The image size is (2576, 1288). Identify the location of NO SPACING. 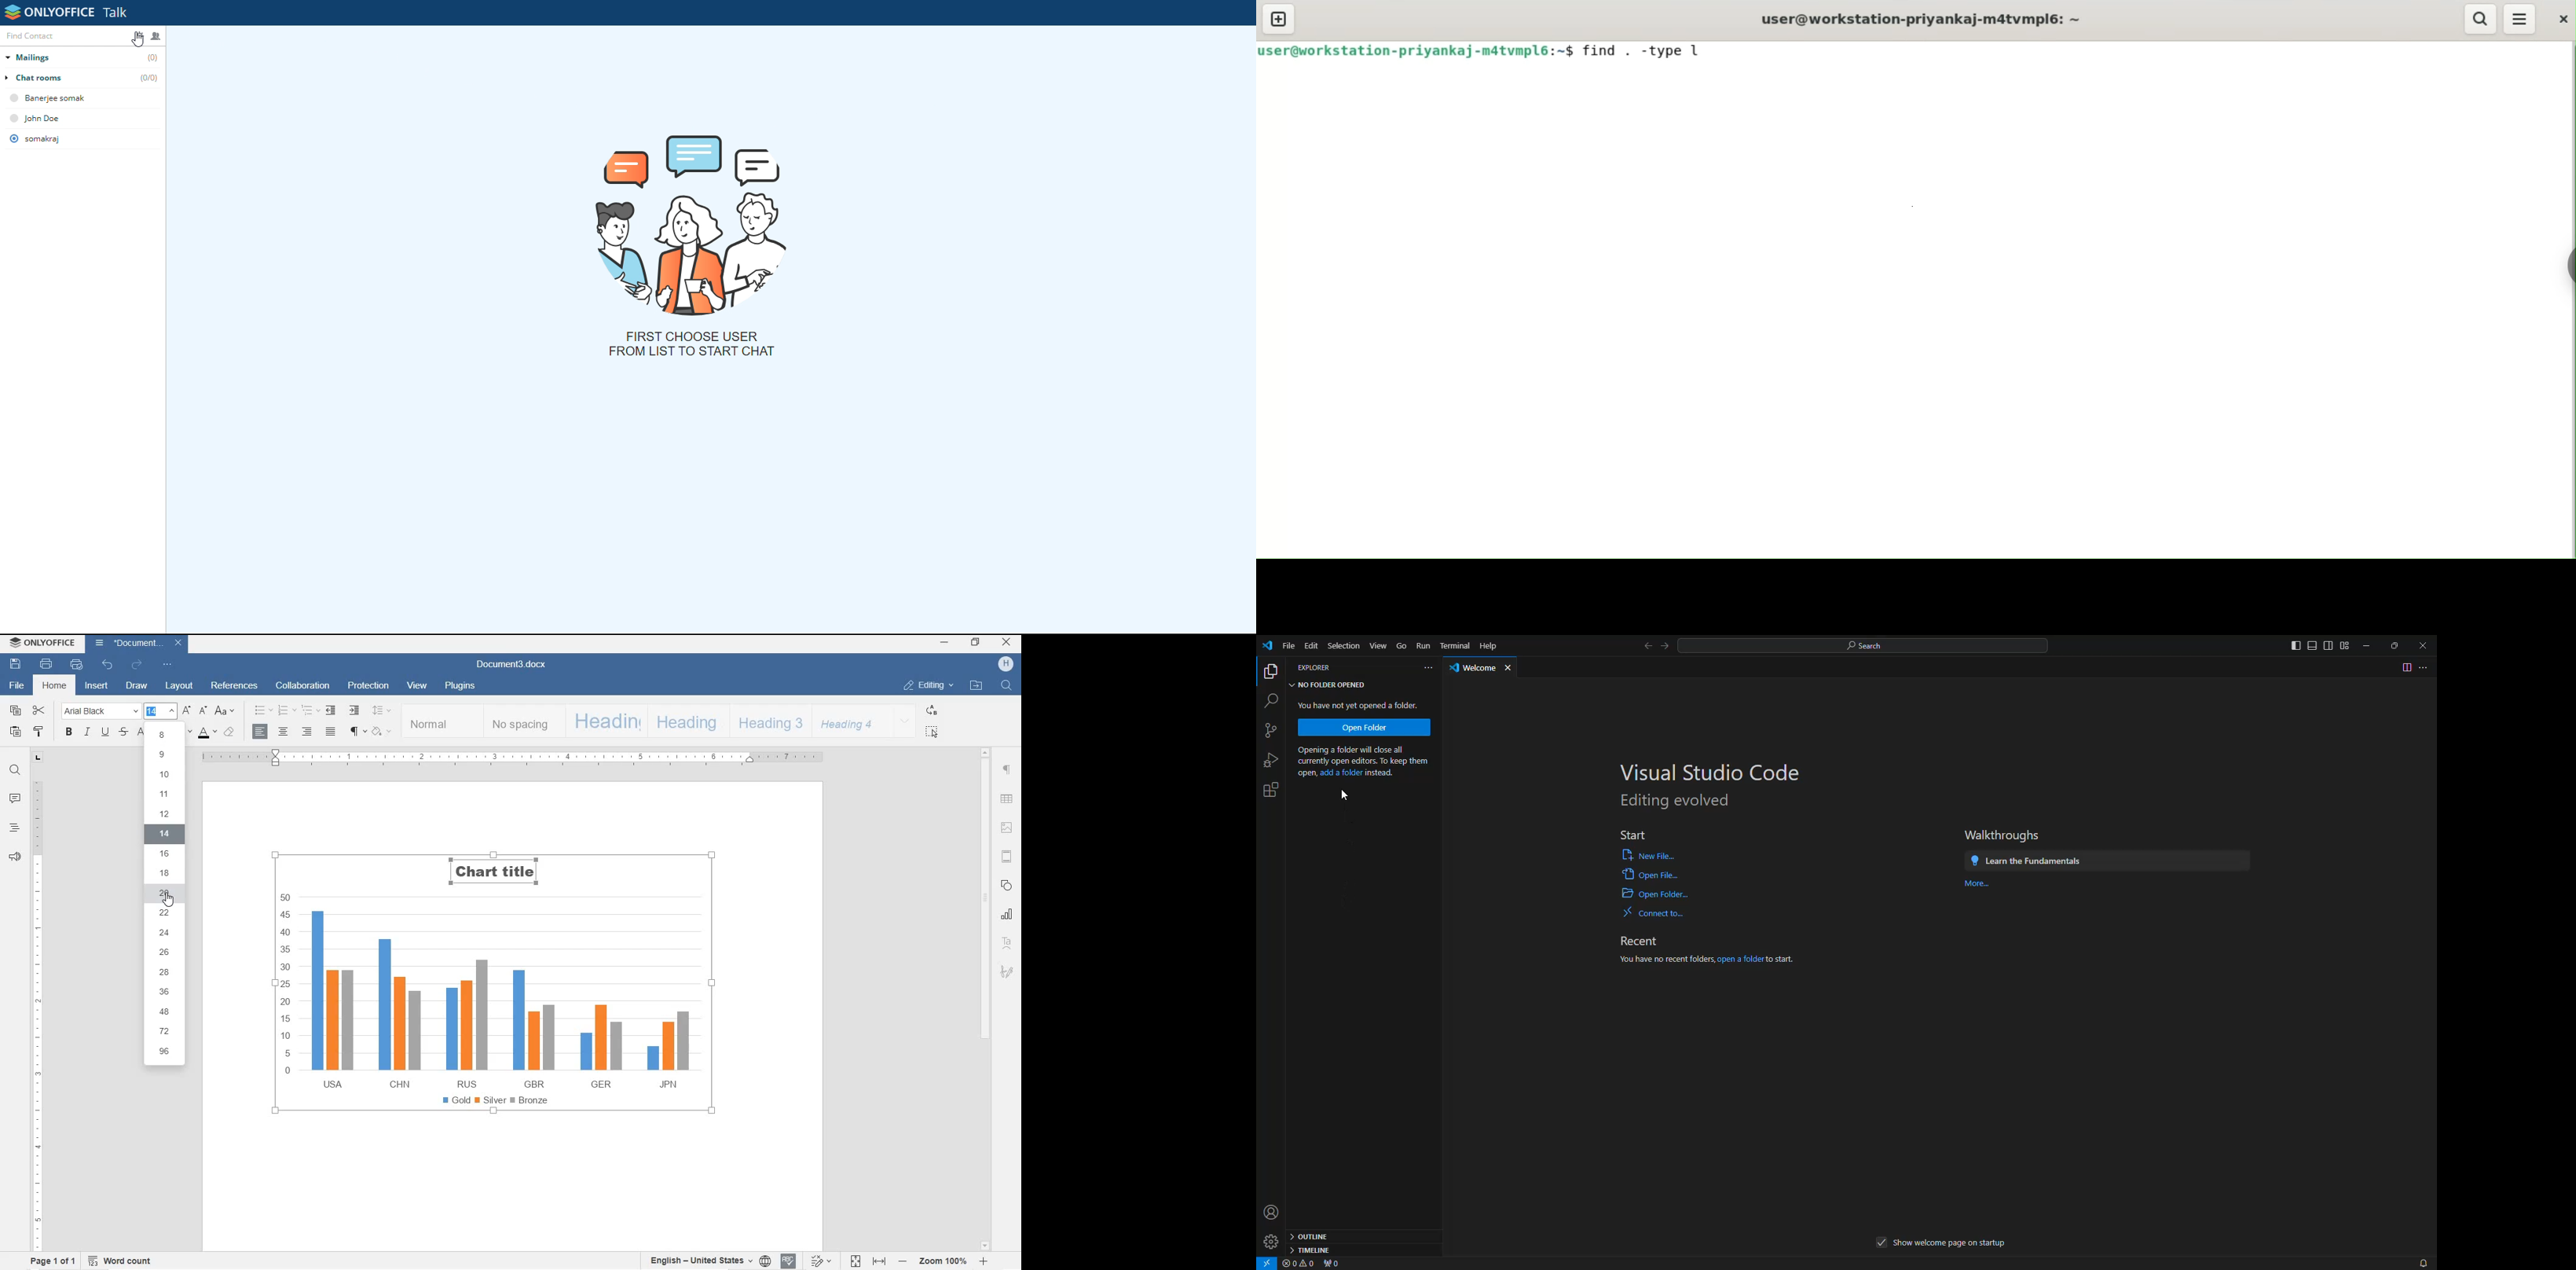
(521, 722).